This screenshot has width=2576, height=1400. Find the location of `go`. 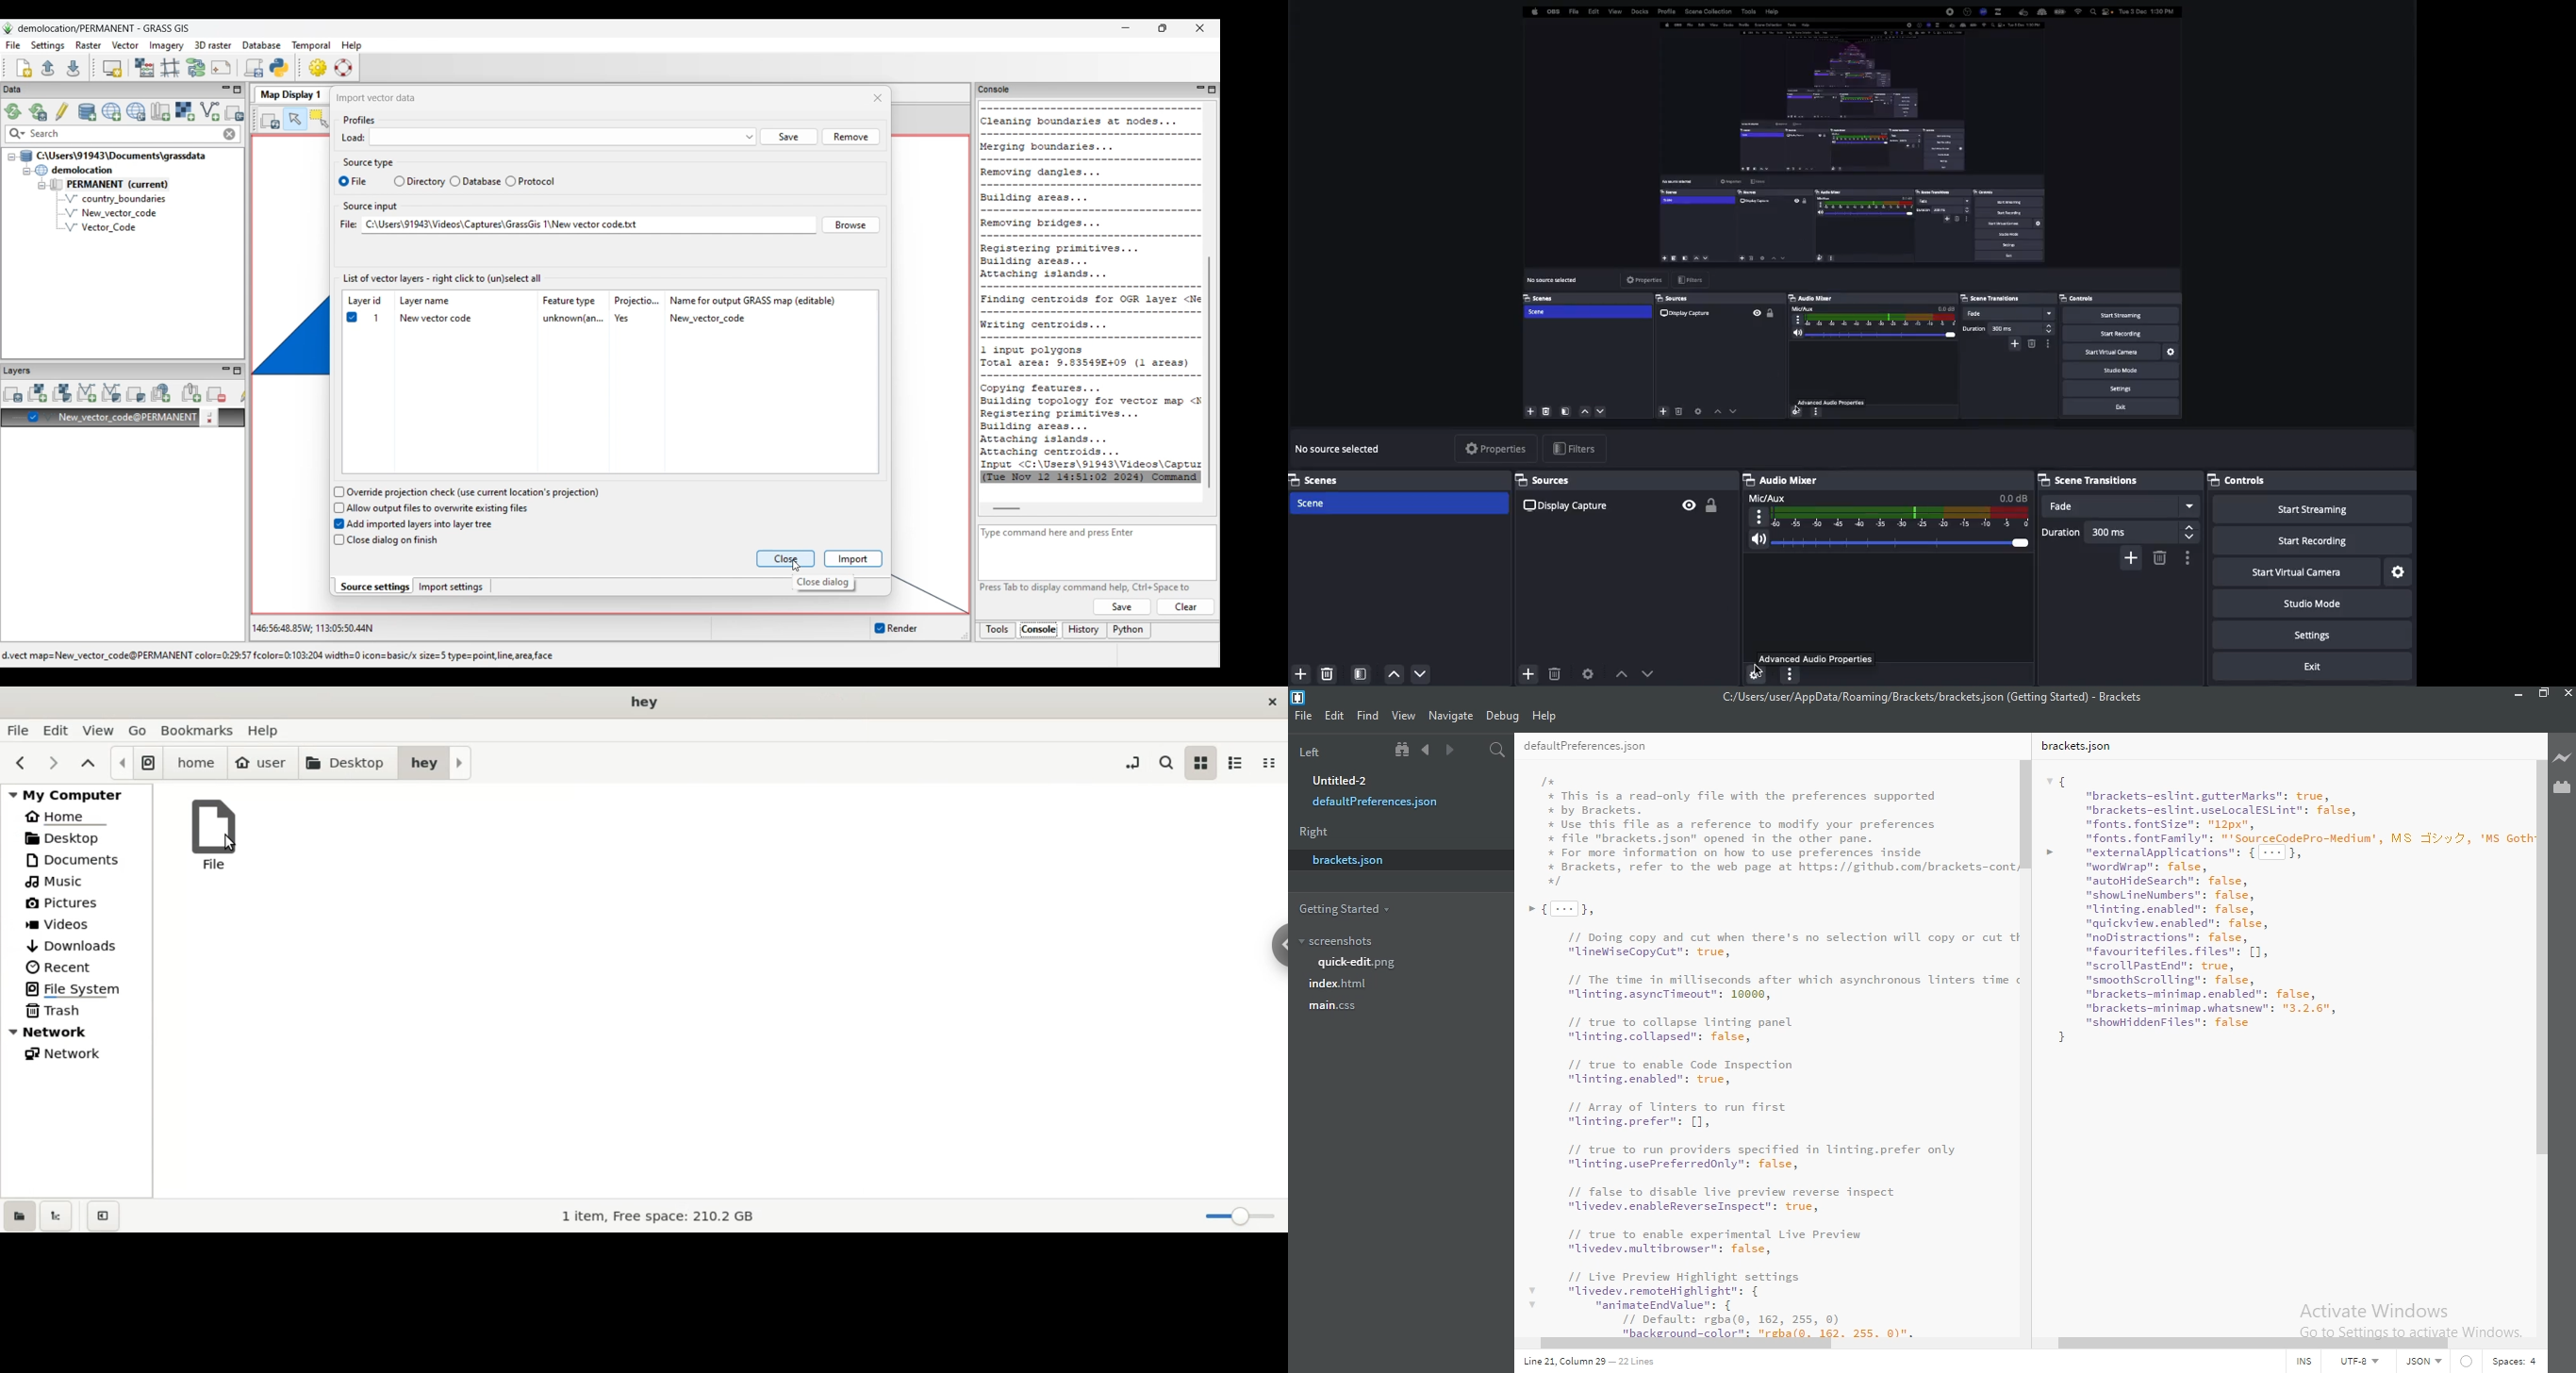

go is located at coordinates (139, 729).